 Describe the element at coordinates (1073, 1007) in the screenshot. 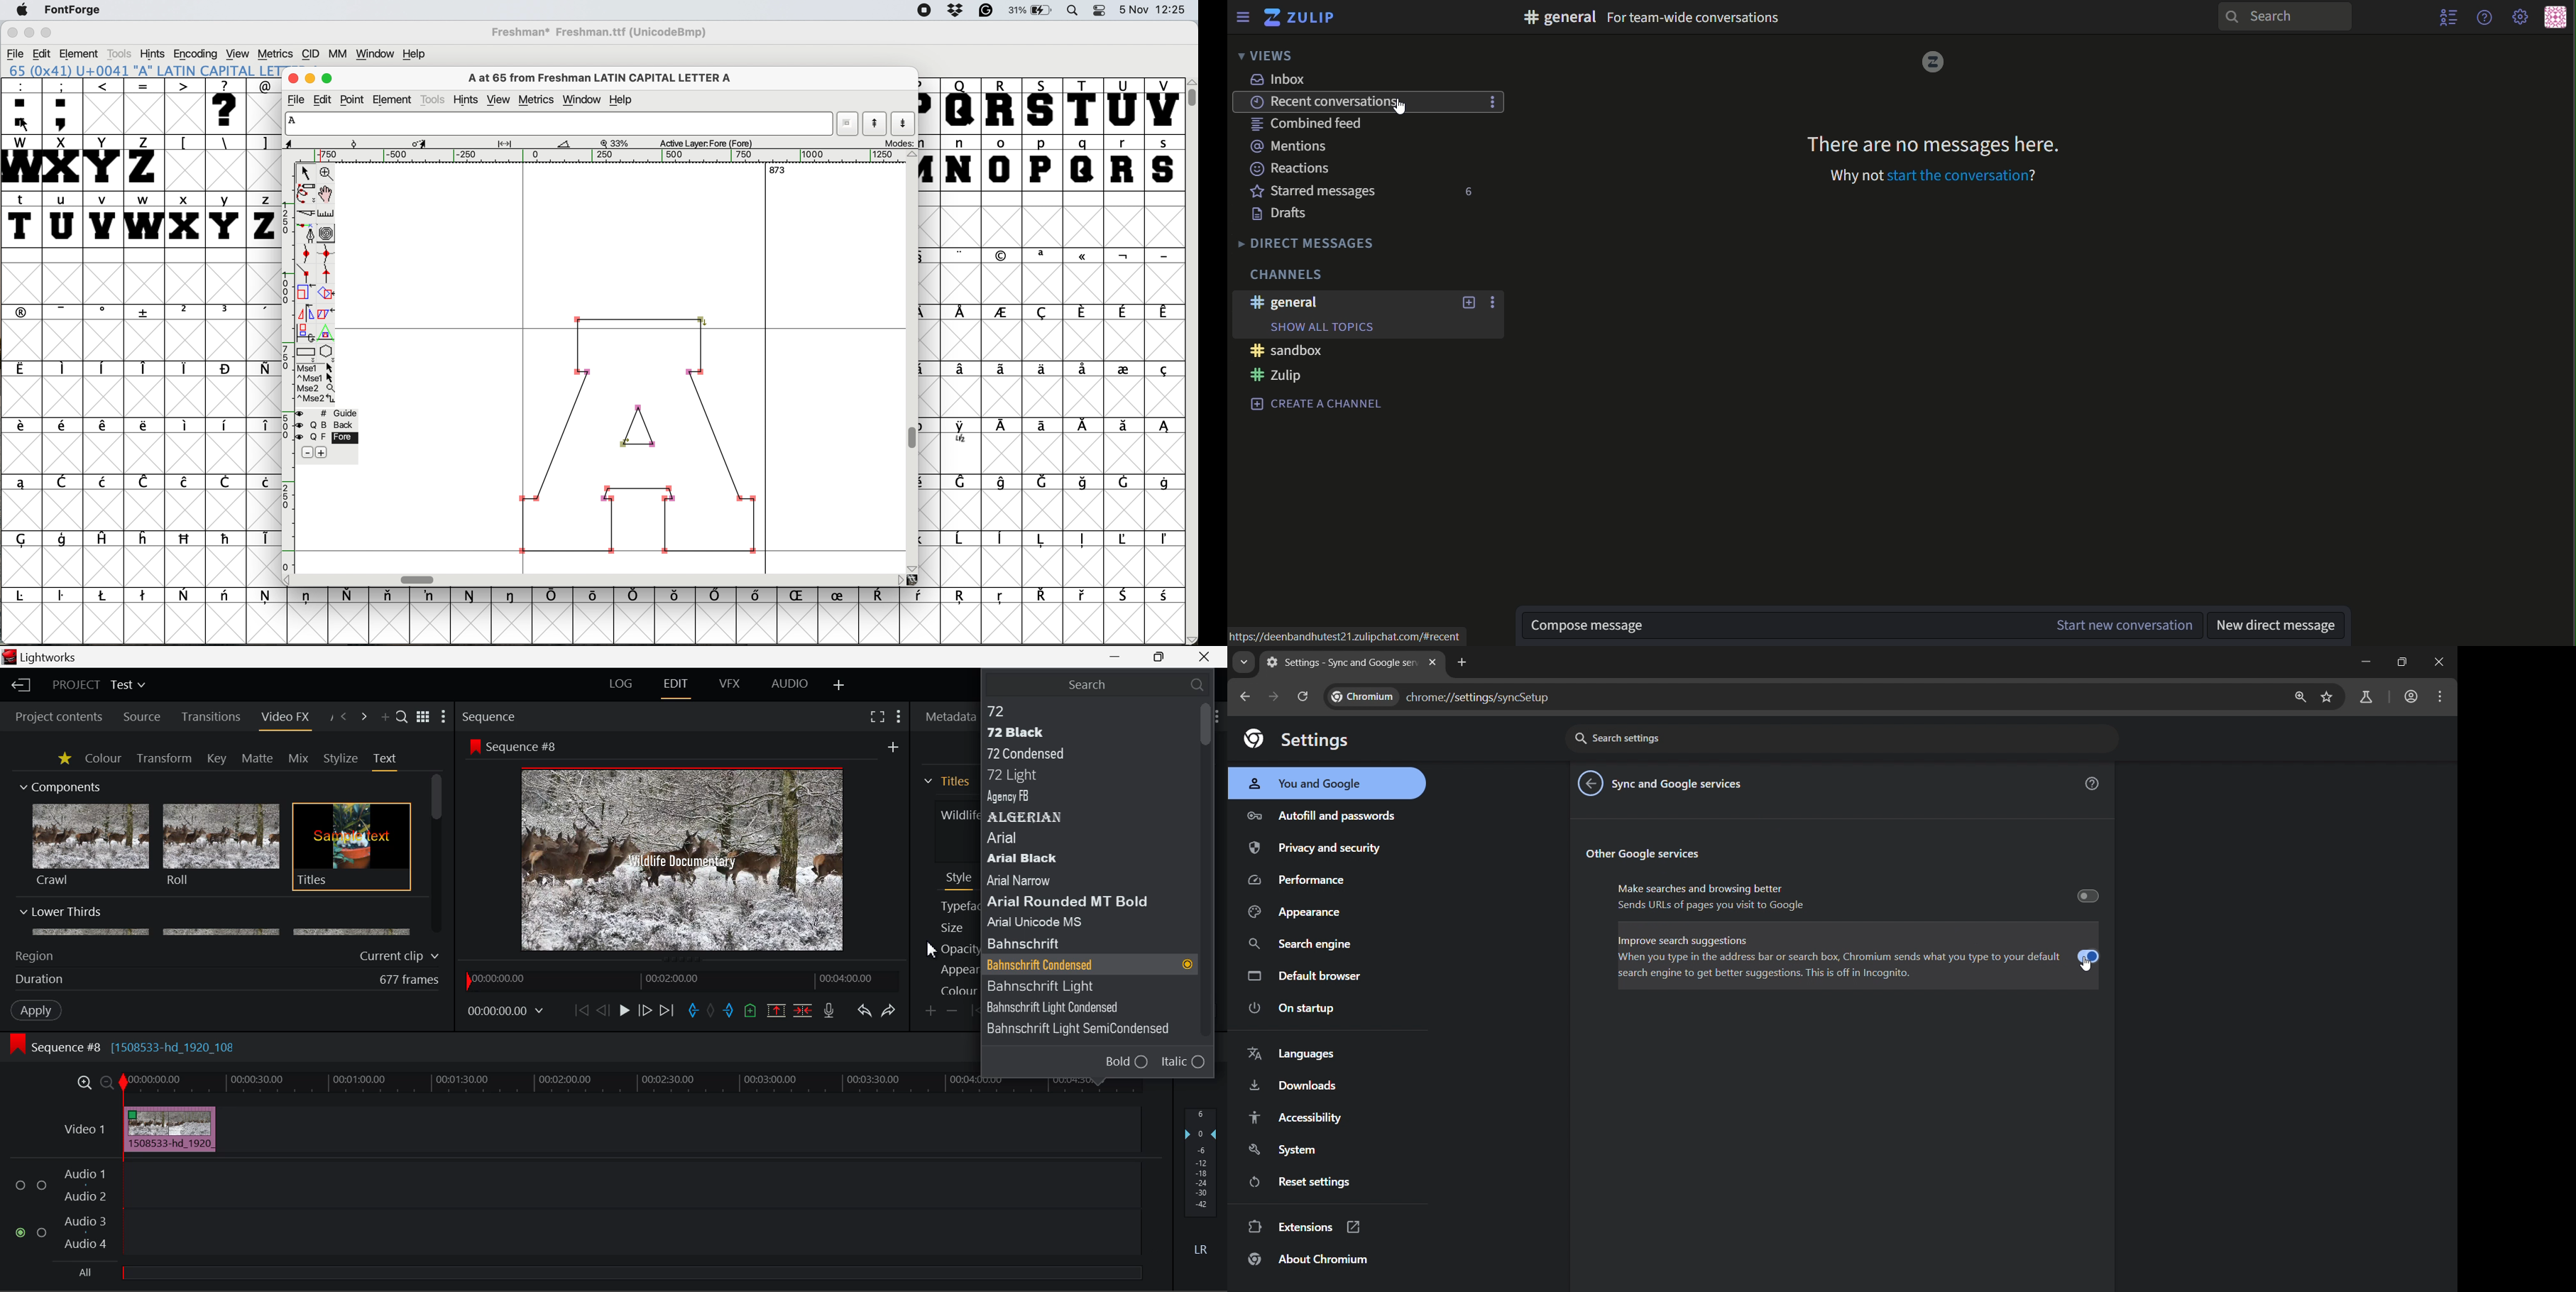

I see `Bahnschrift` at that location.